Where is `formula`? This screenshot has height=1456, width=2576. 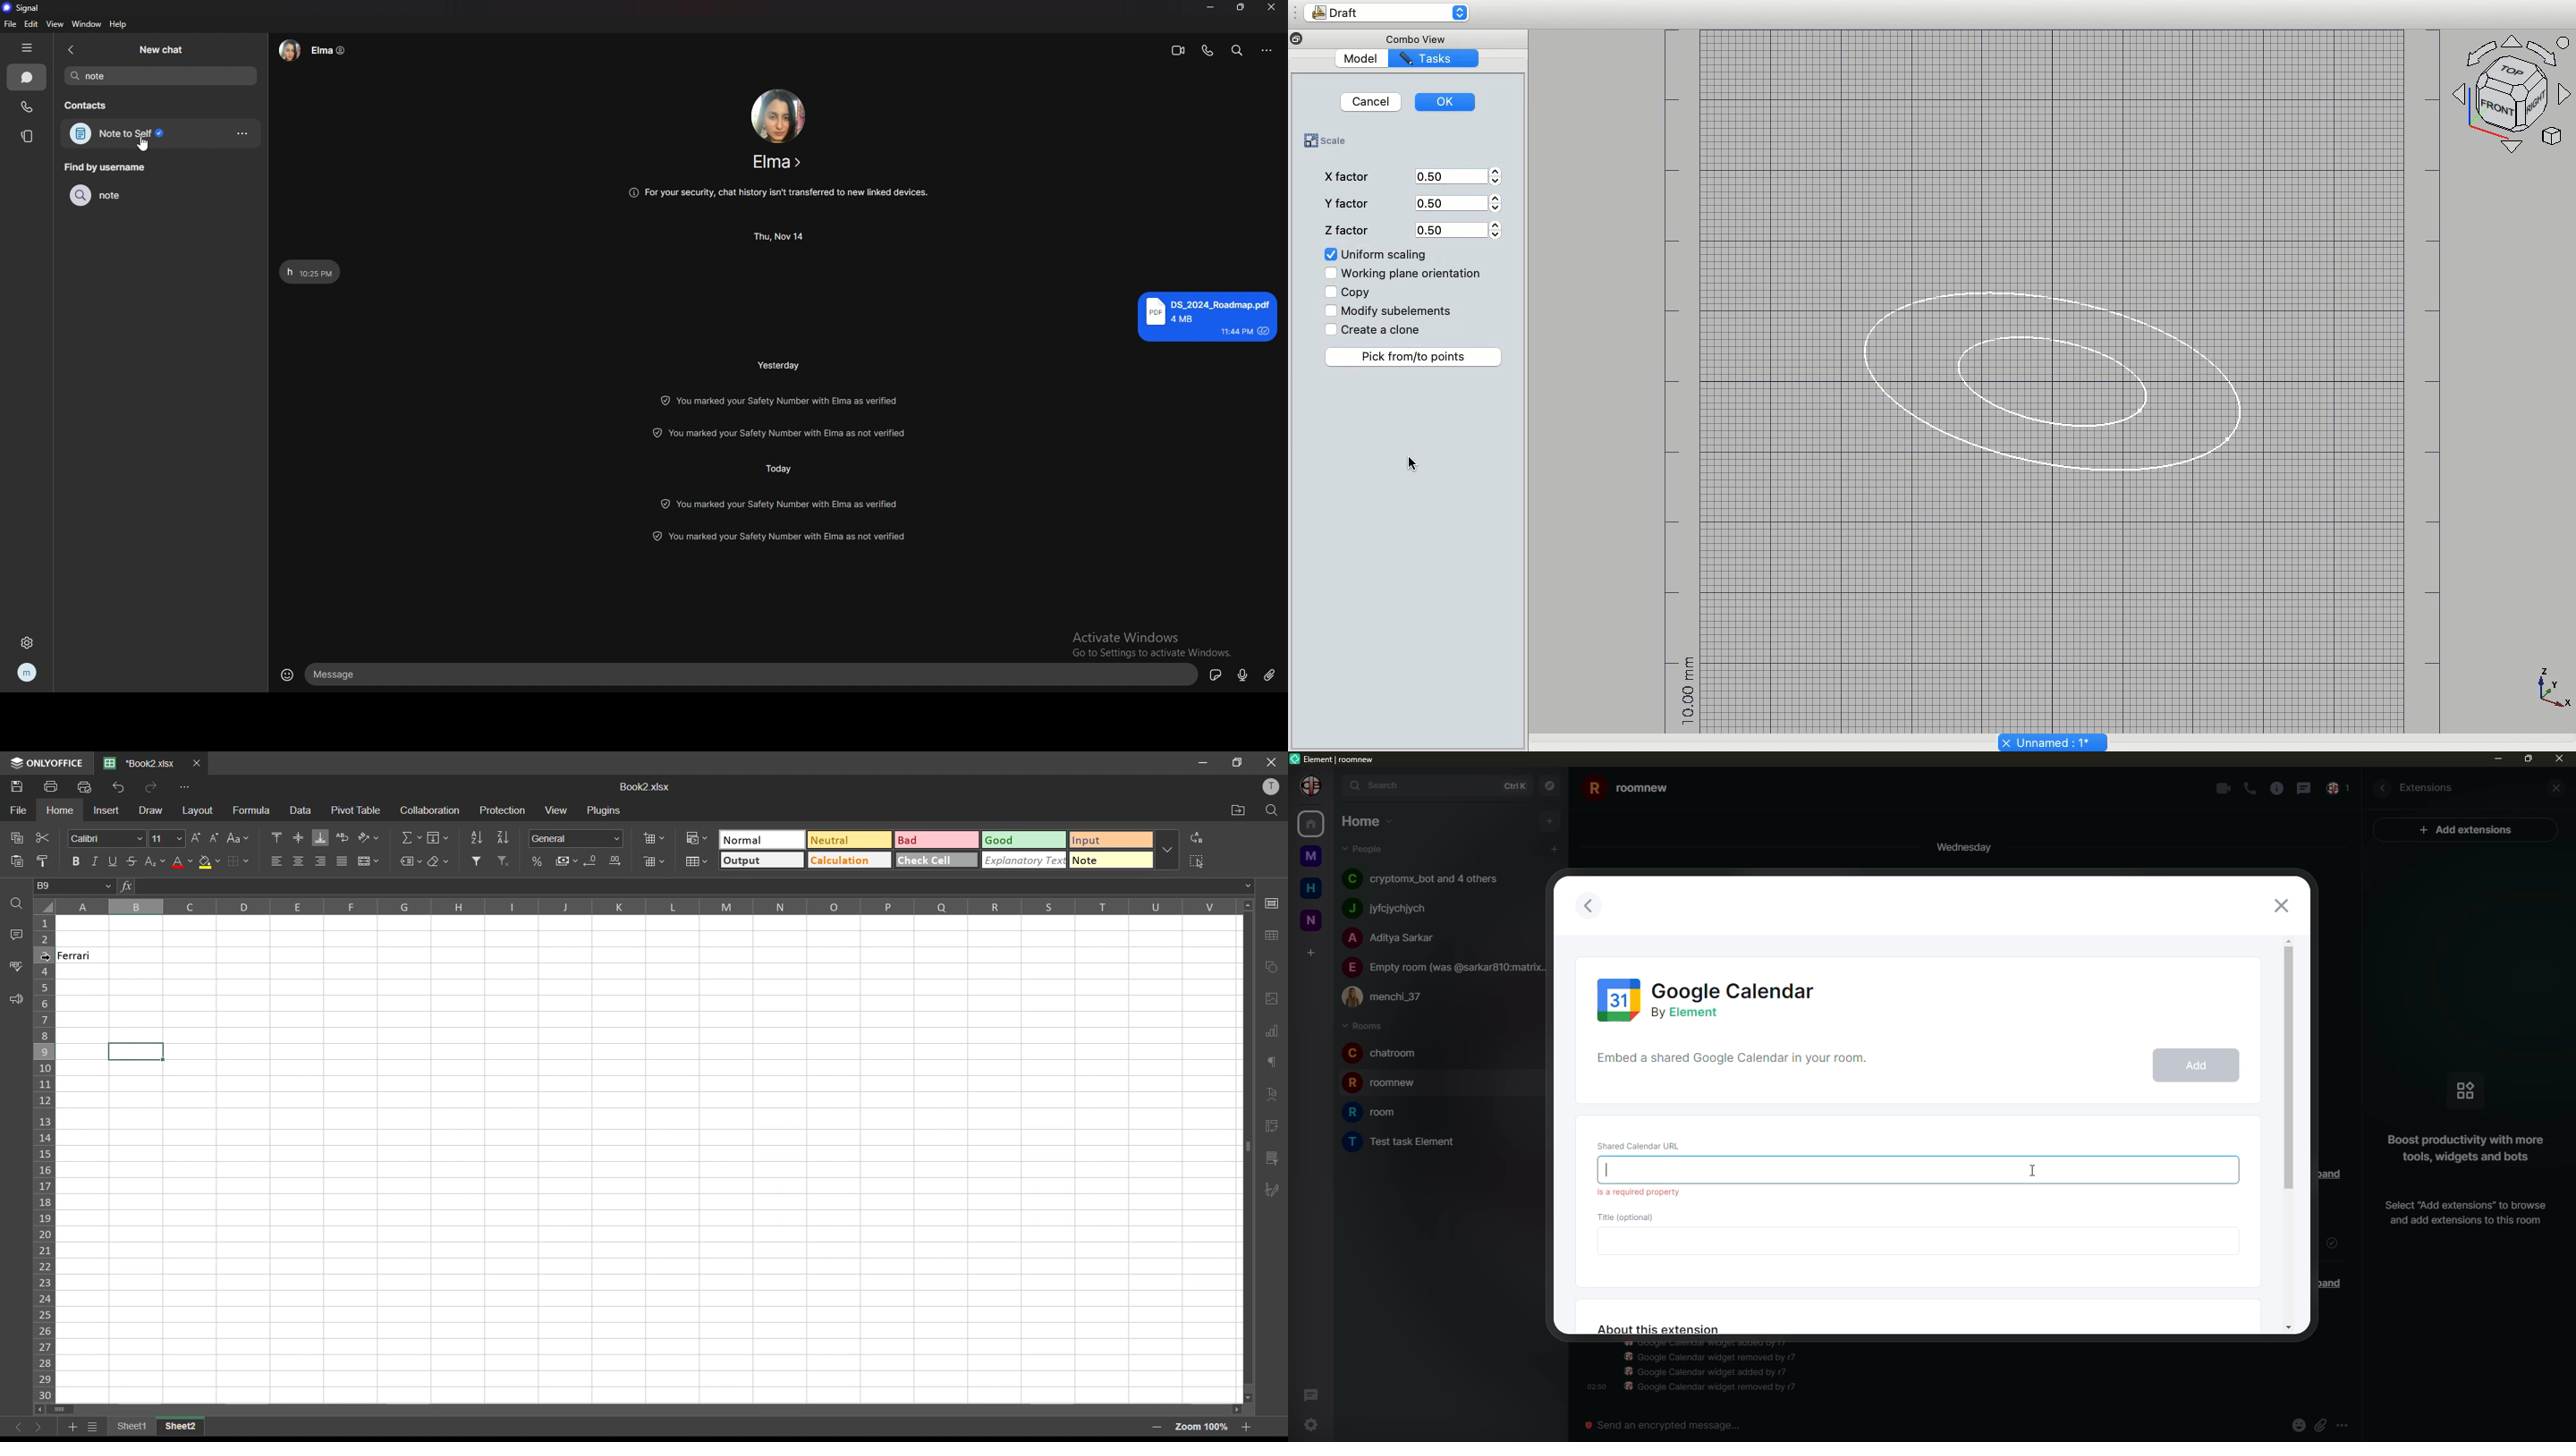
formula is located at coordinates (252, 812).